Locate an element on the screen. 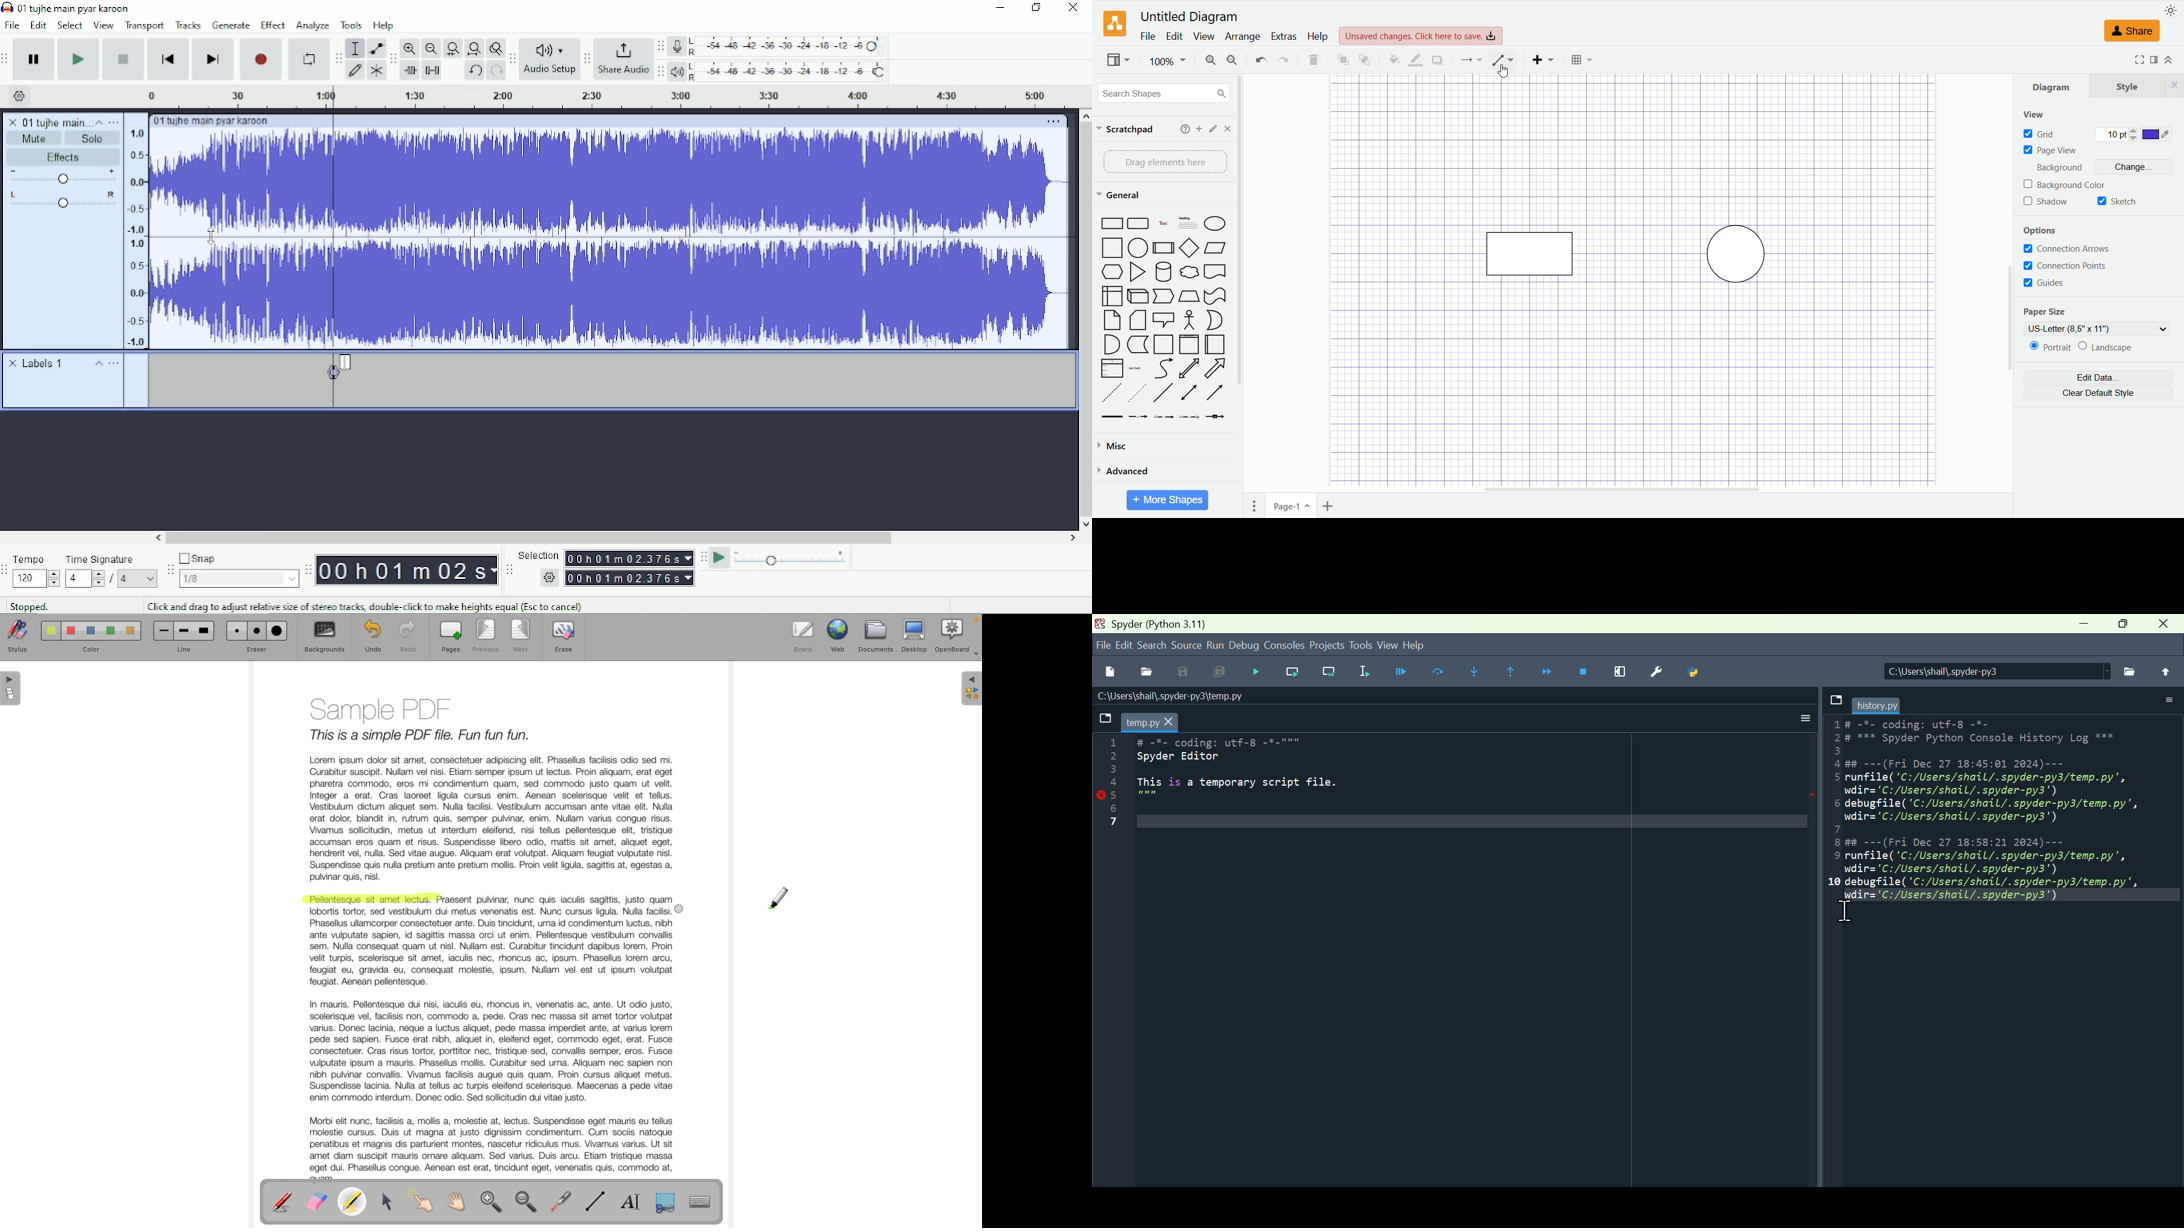  code - # -*- coding: utf-8 -*-""" Spyder Editor  This is a temporary script file. is located at coordinates (1263, 788).